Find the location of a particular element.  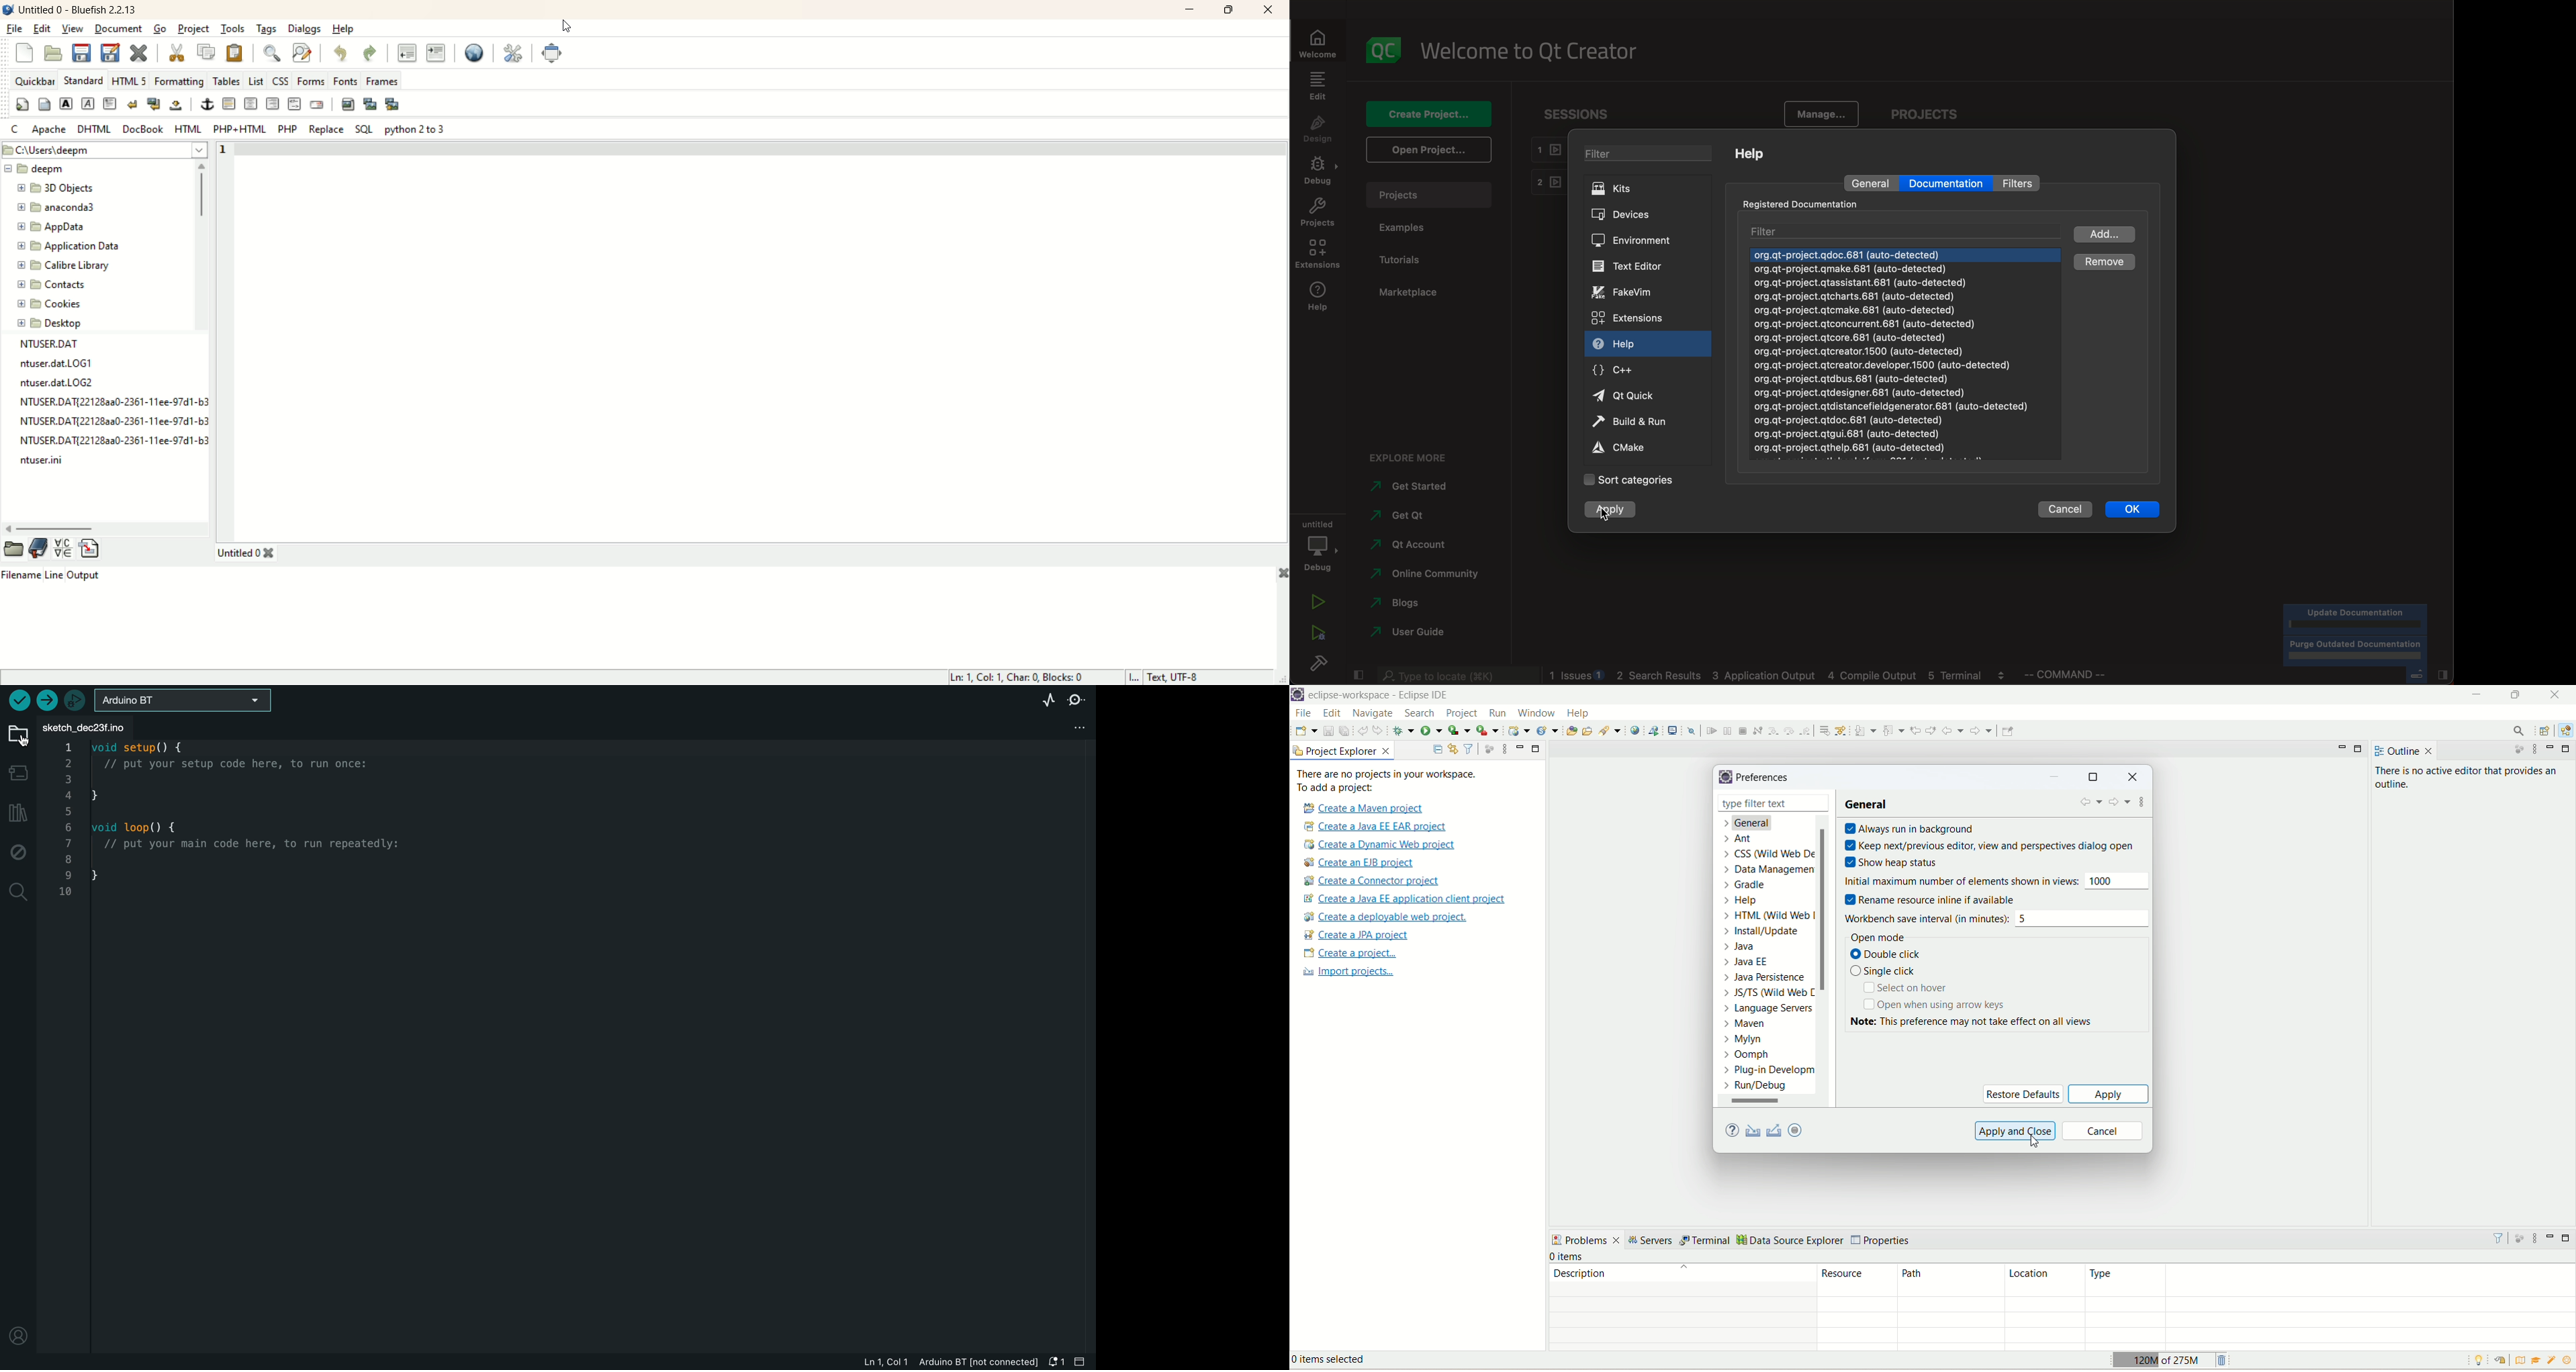

open task is located at coordinates (1590, 732).